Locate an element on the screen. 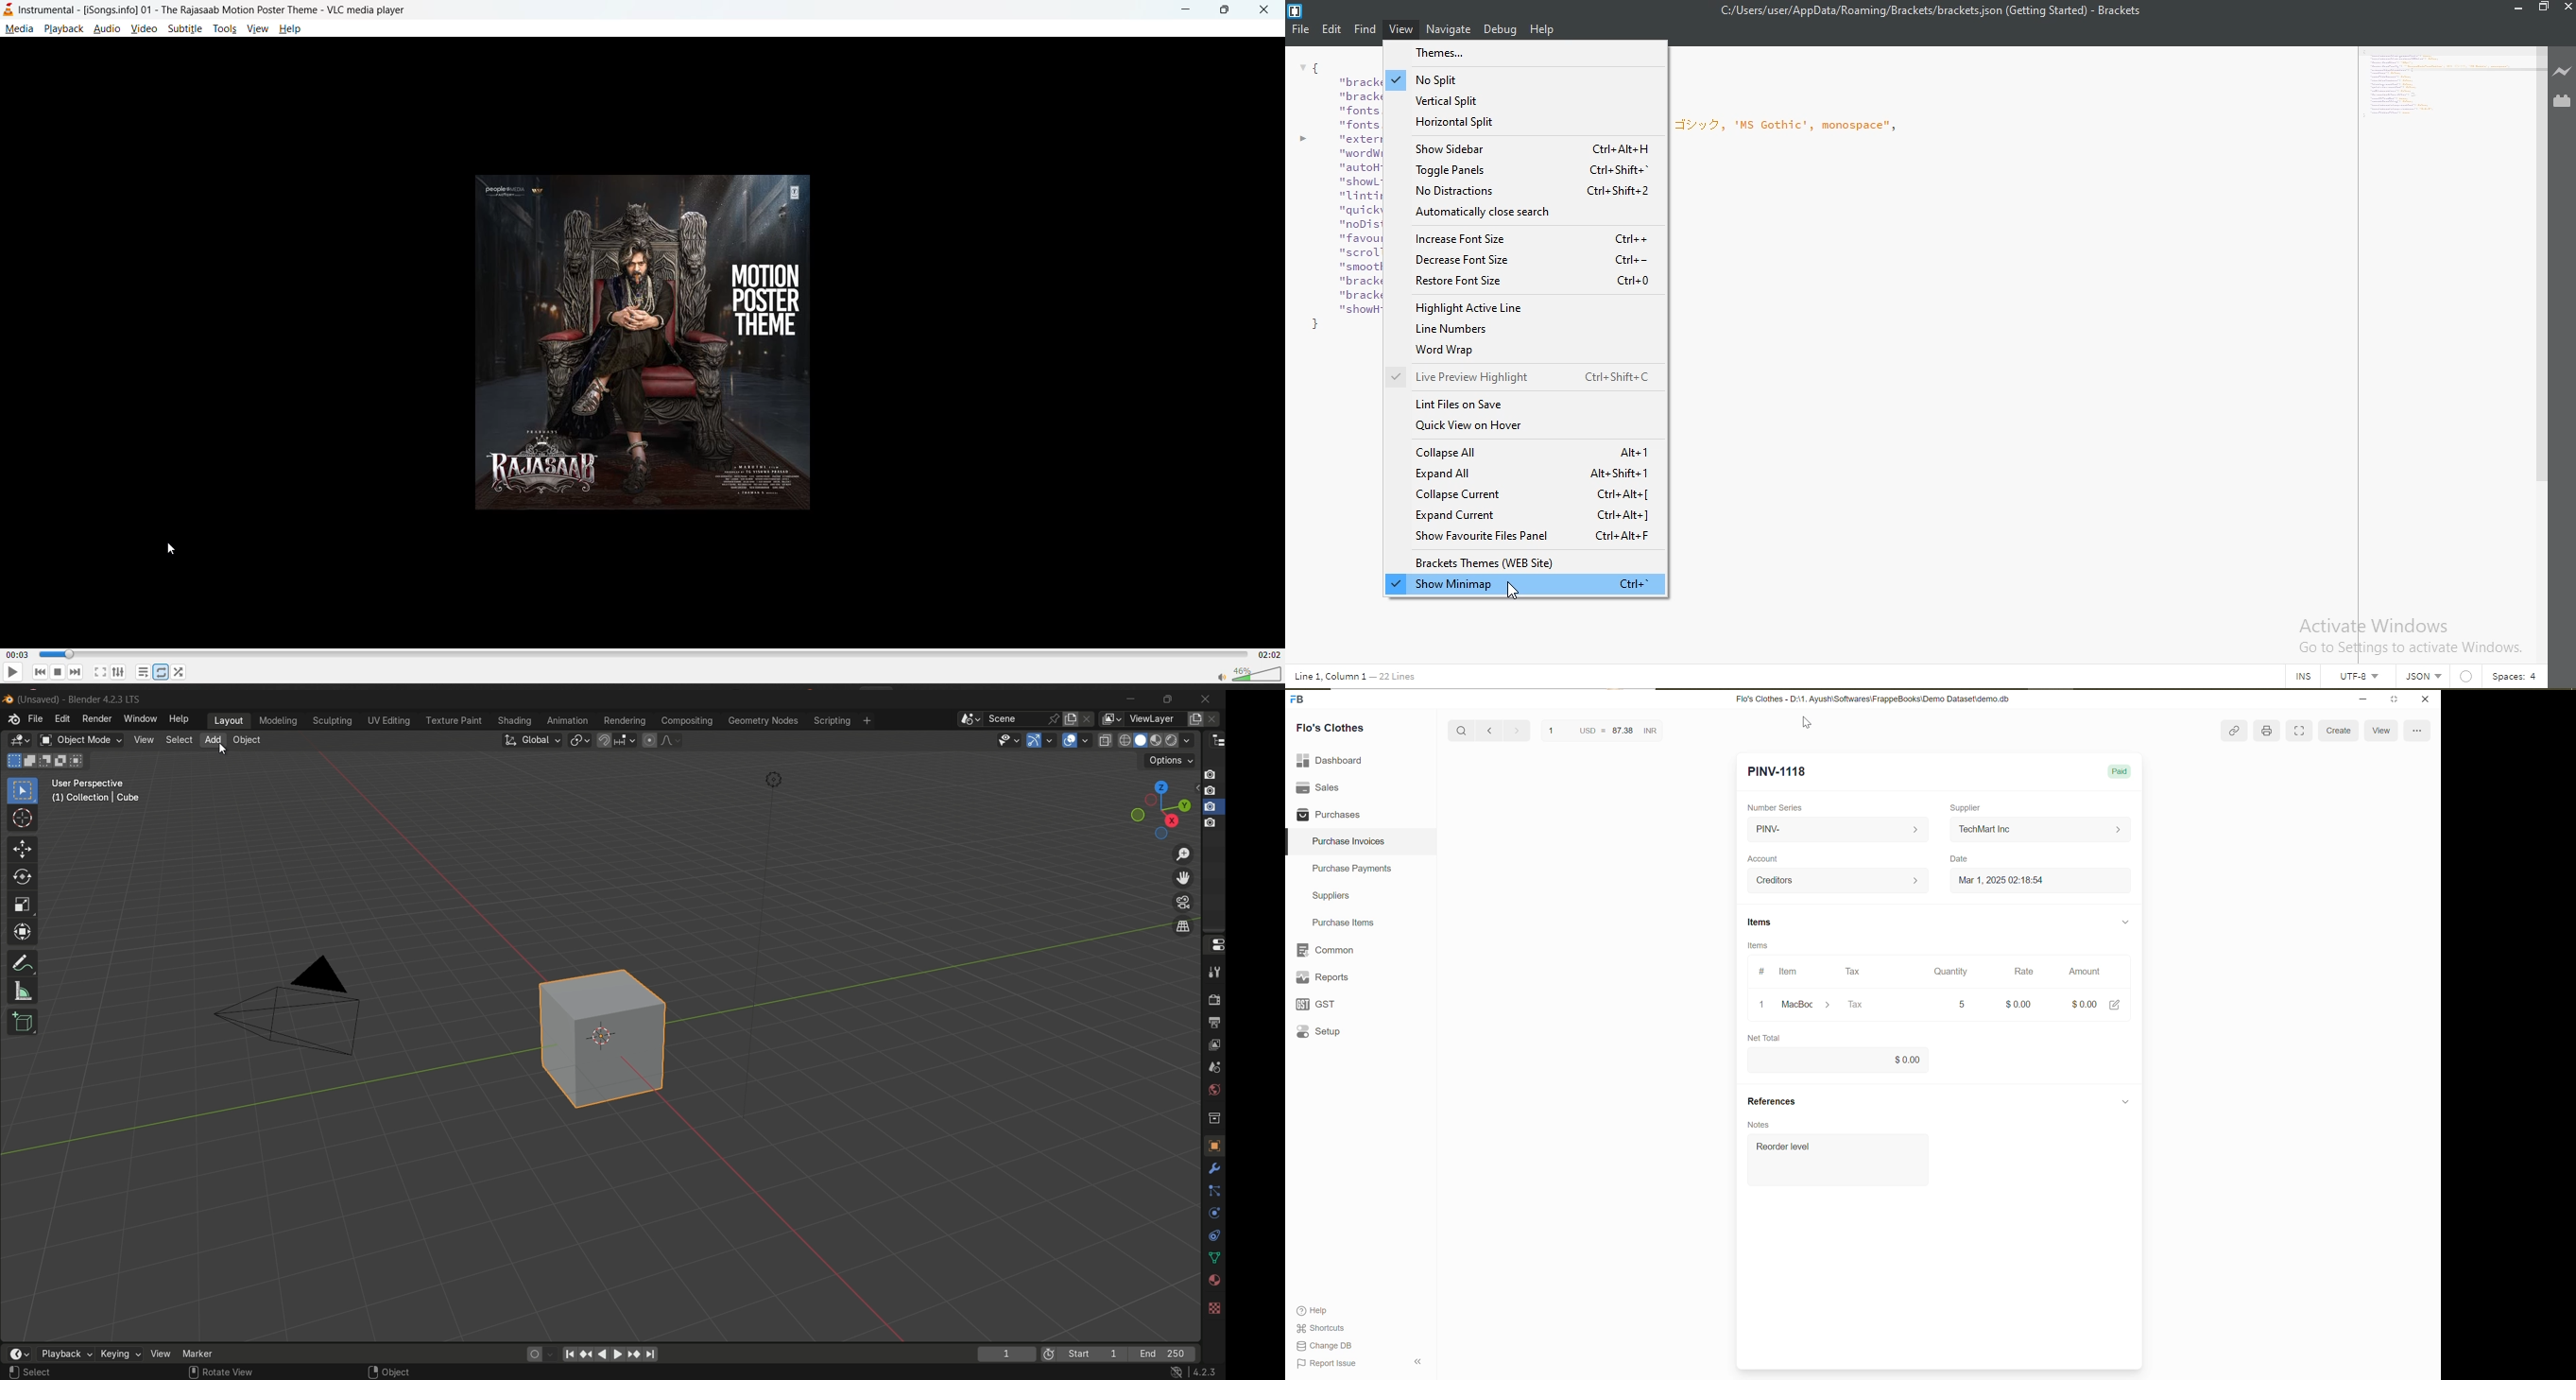 The image size is (2576, 1400). Shortcuts is located at coordinates (1321, 1328).